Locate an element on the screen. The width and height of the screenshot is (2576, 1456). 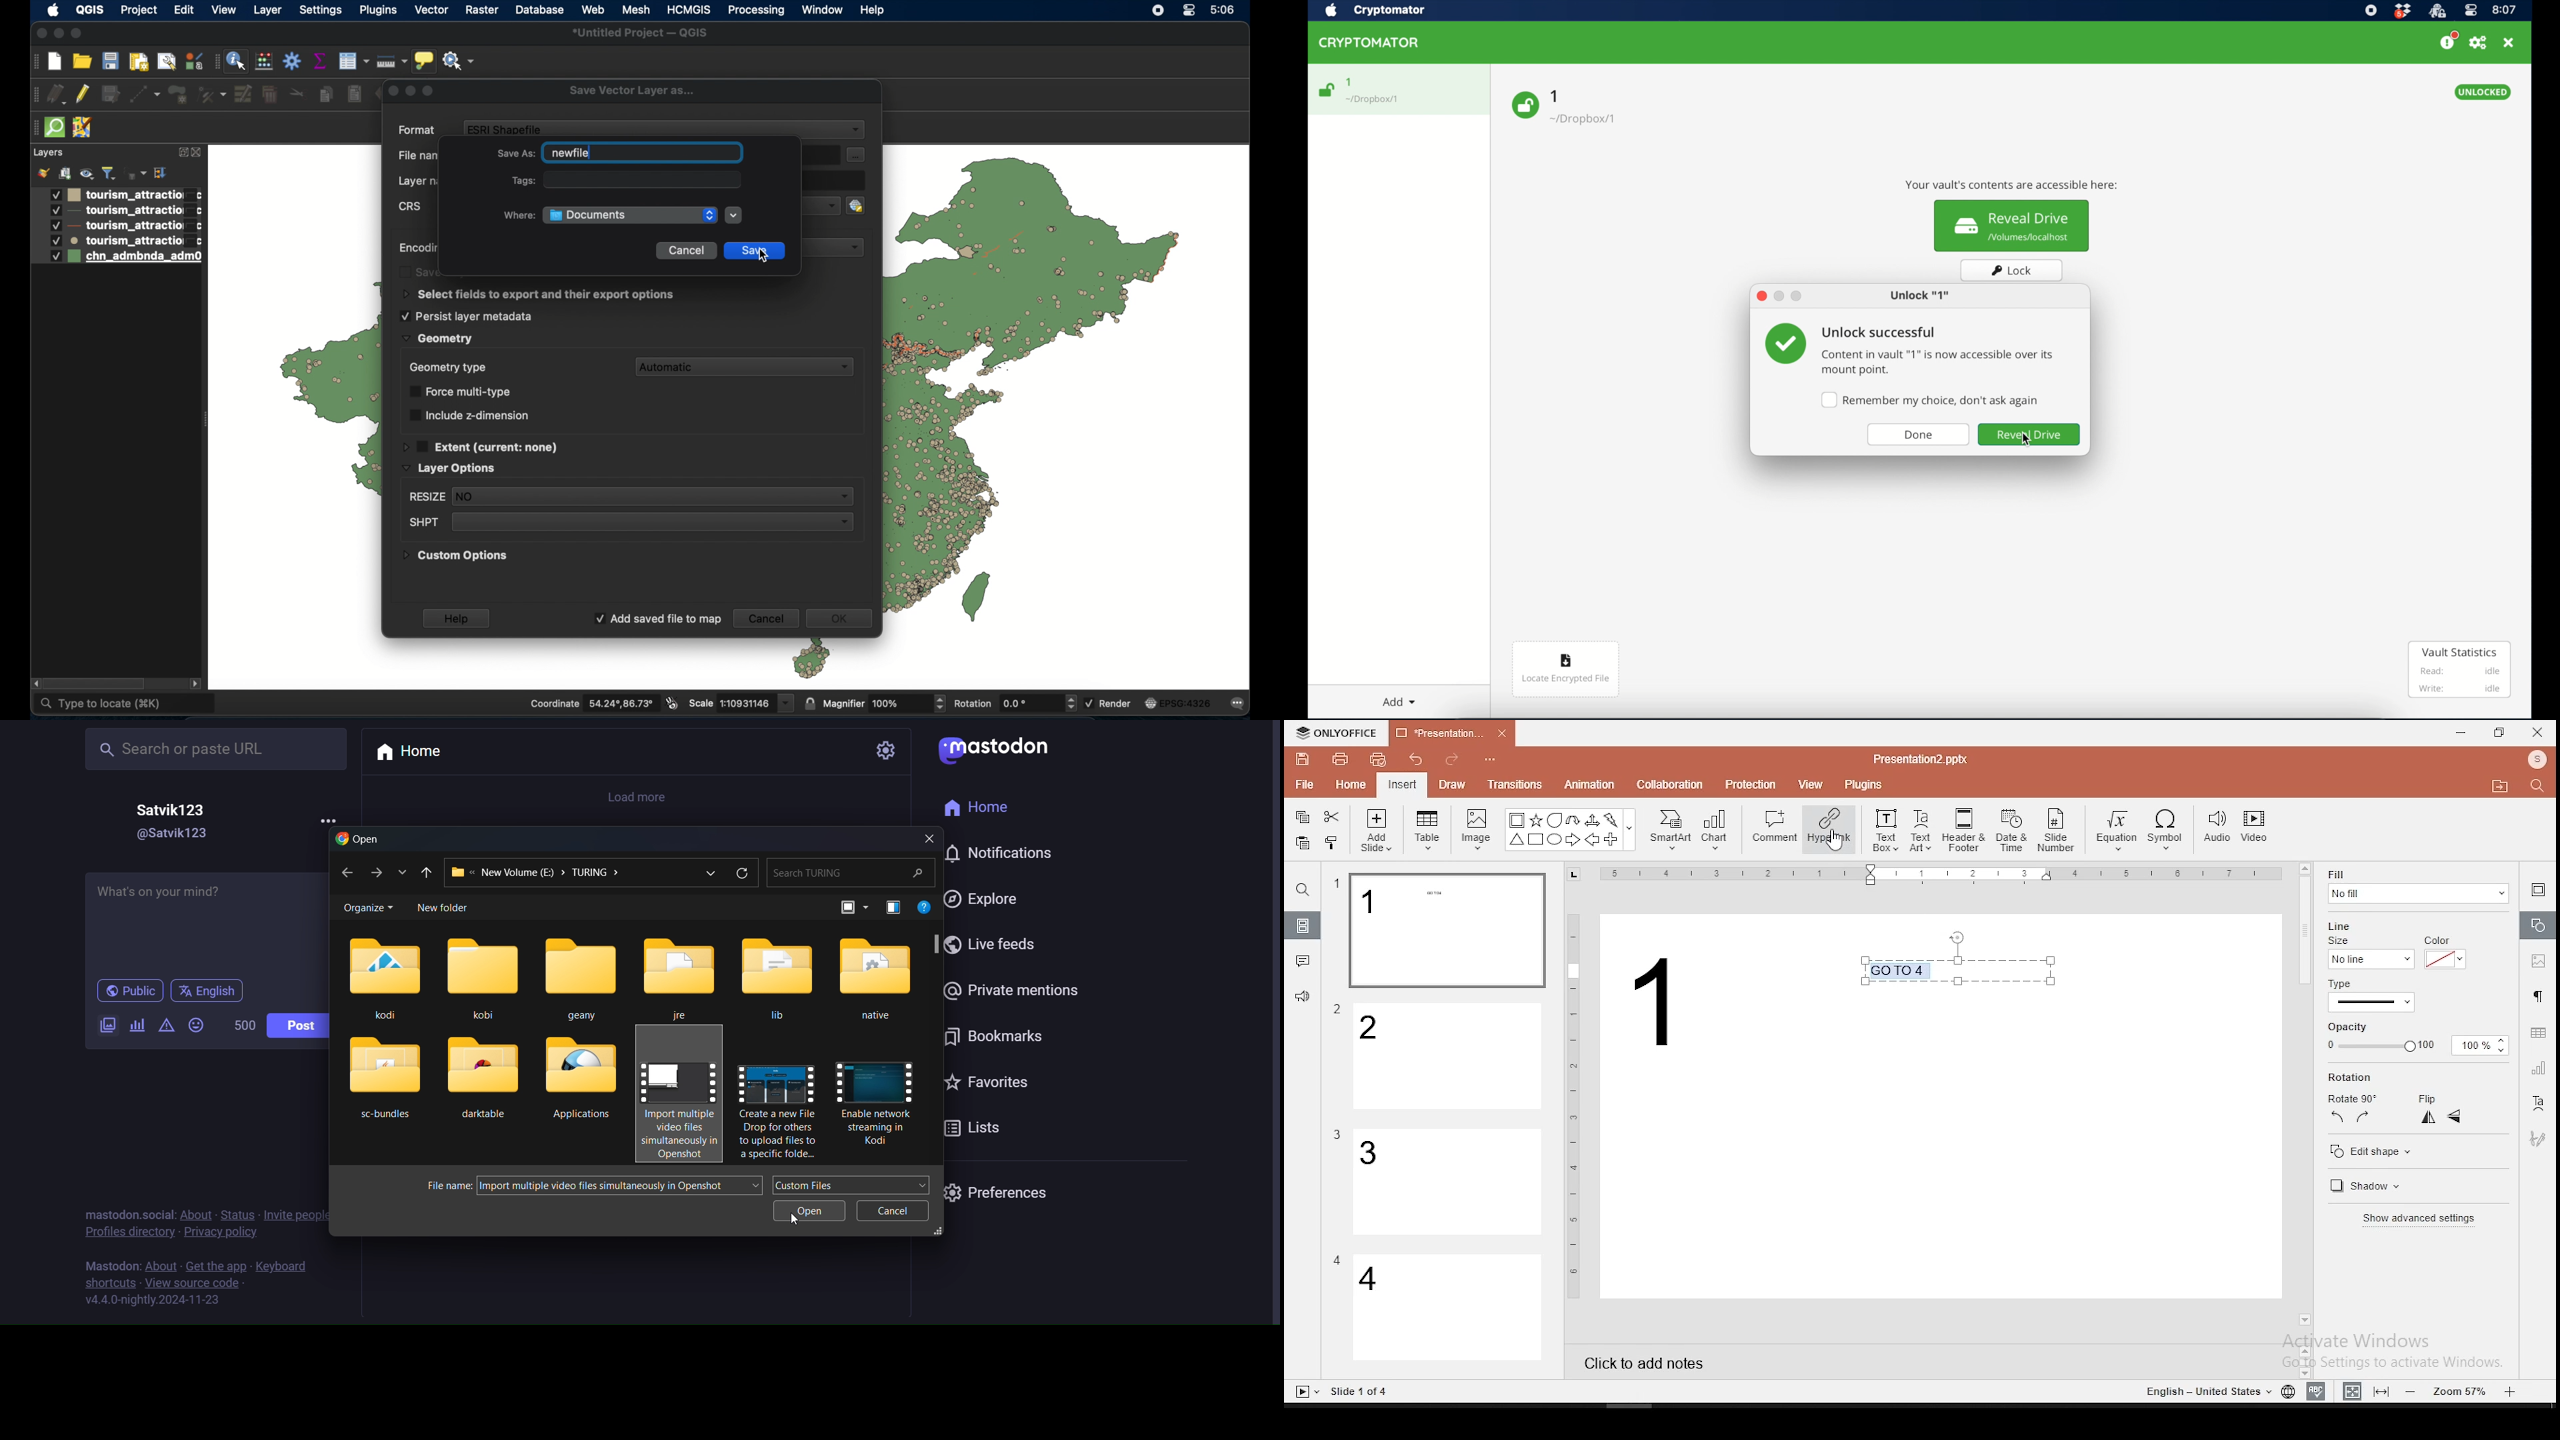
scroll bar is located at coordinates (937, 943).